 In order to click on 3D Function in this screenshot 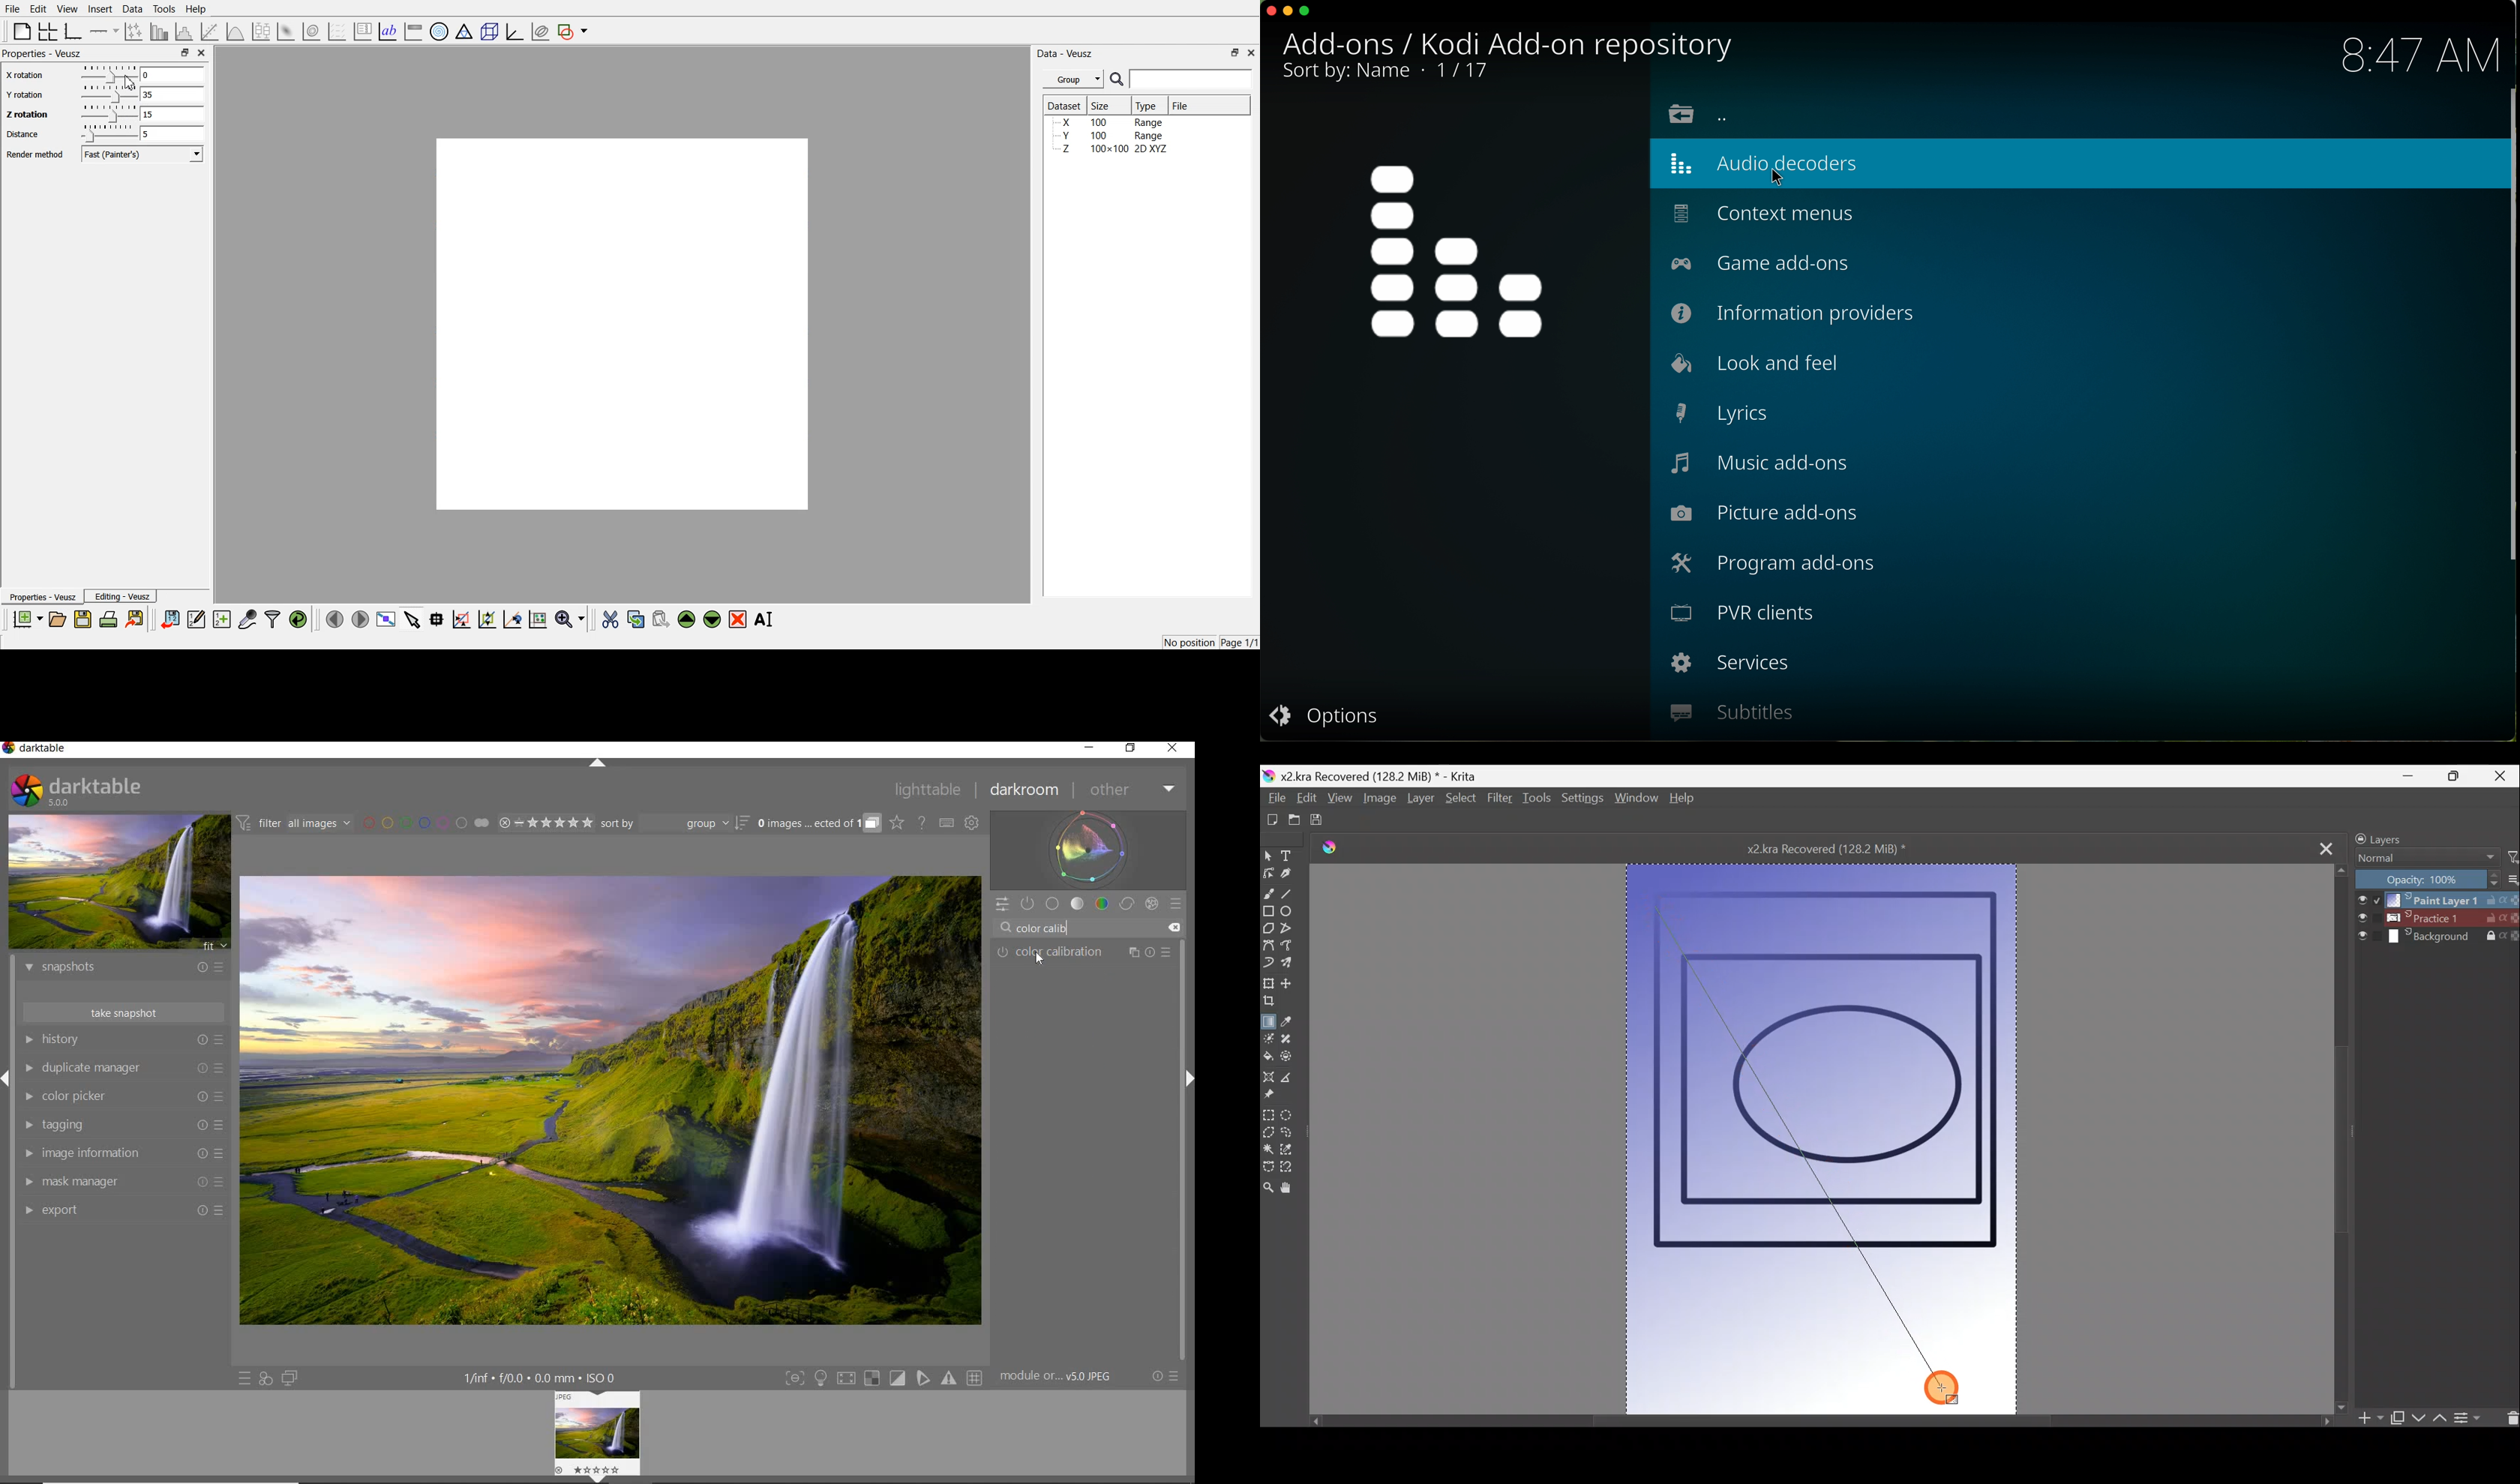, I will do `click(236, 31)`.